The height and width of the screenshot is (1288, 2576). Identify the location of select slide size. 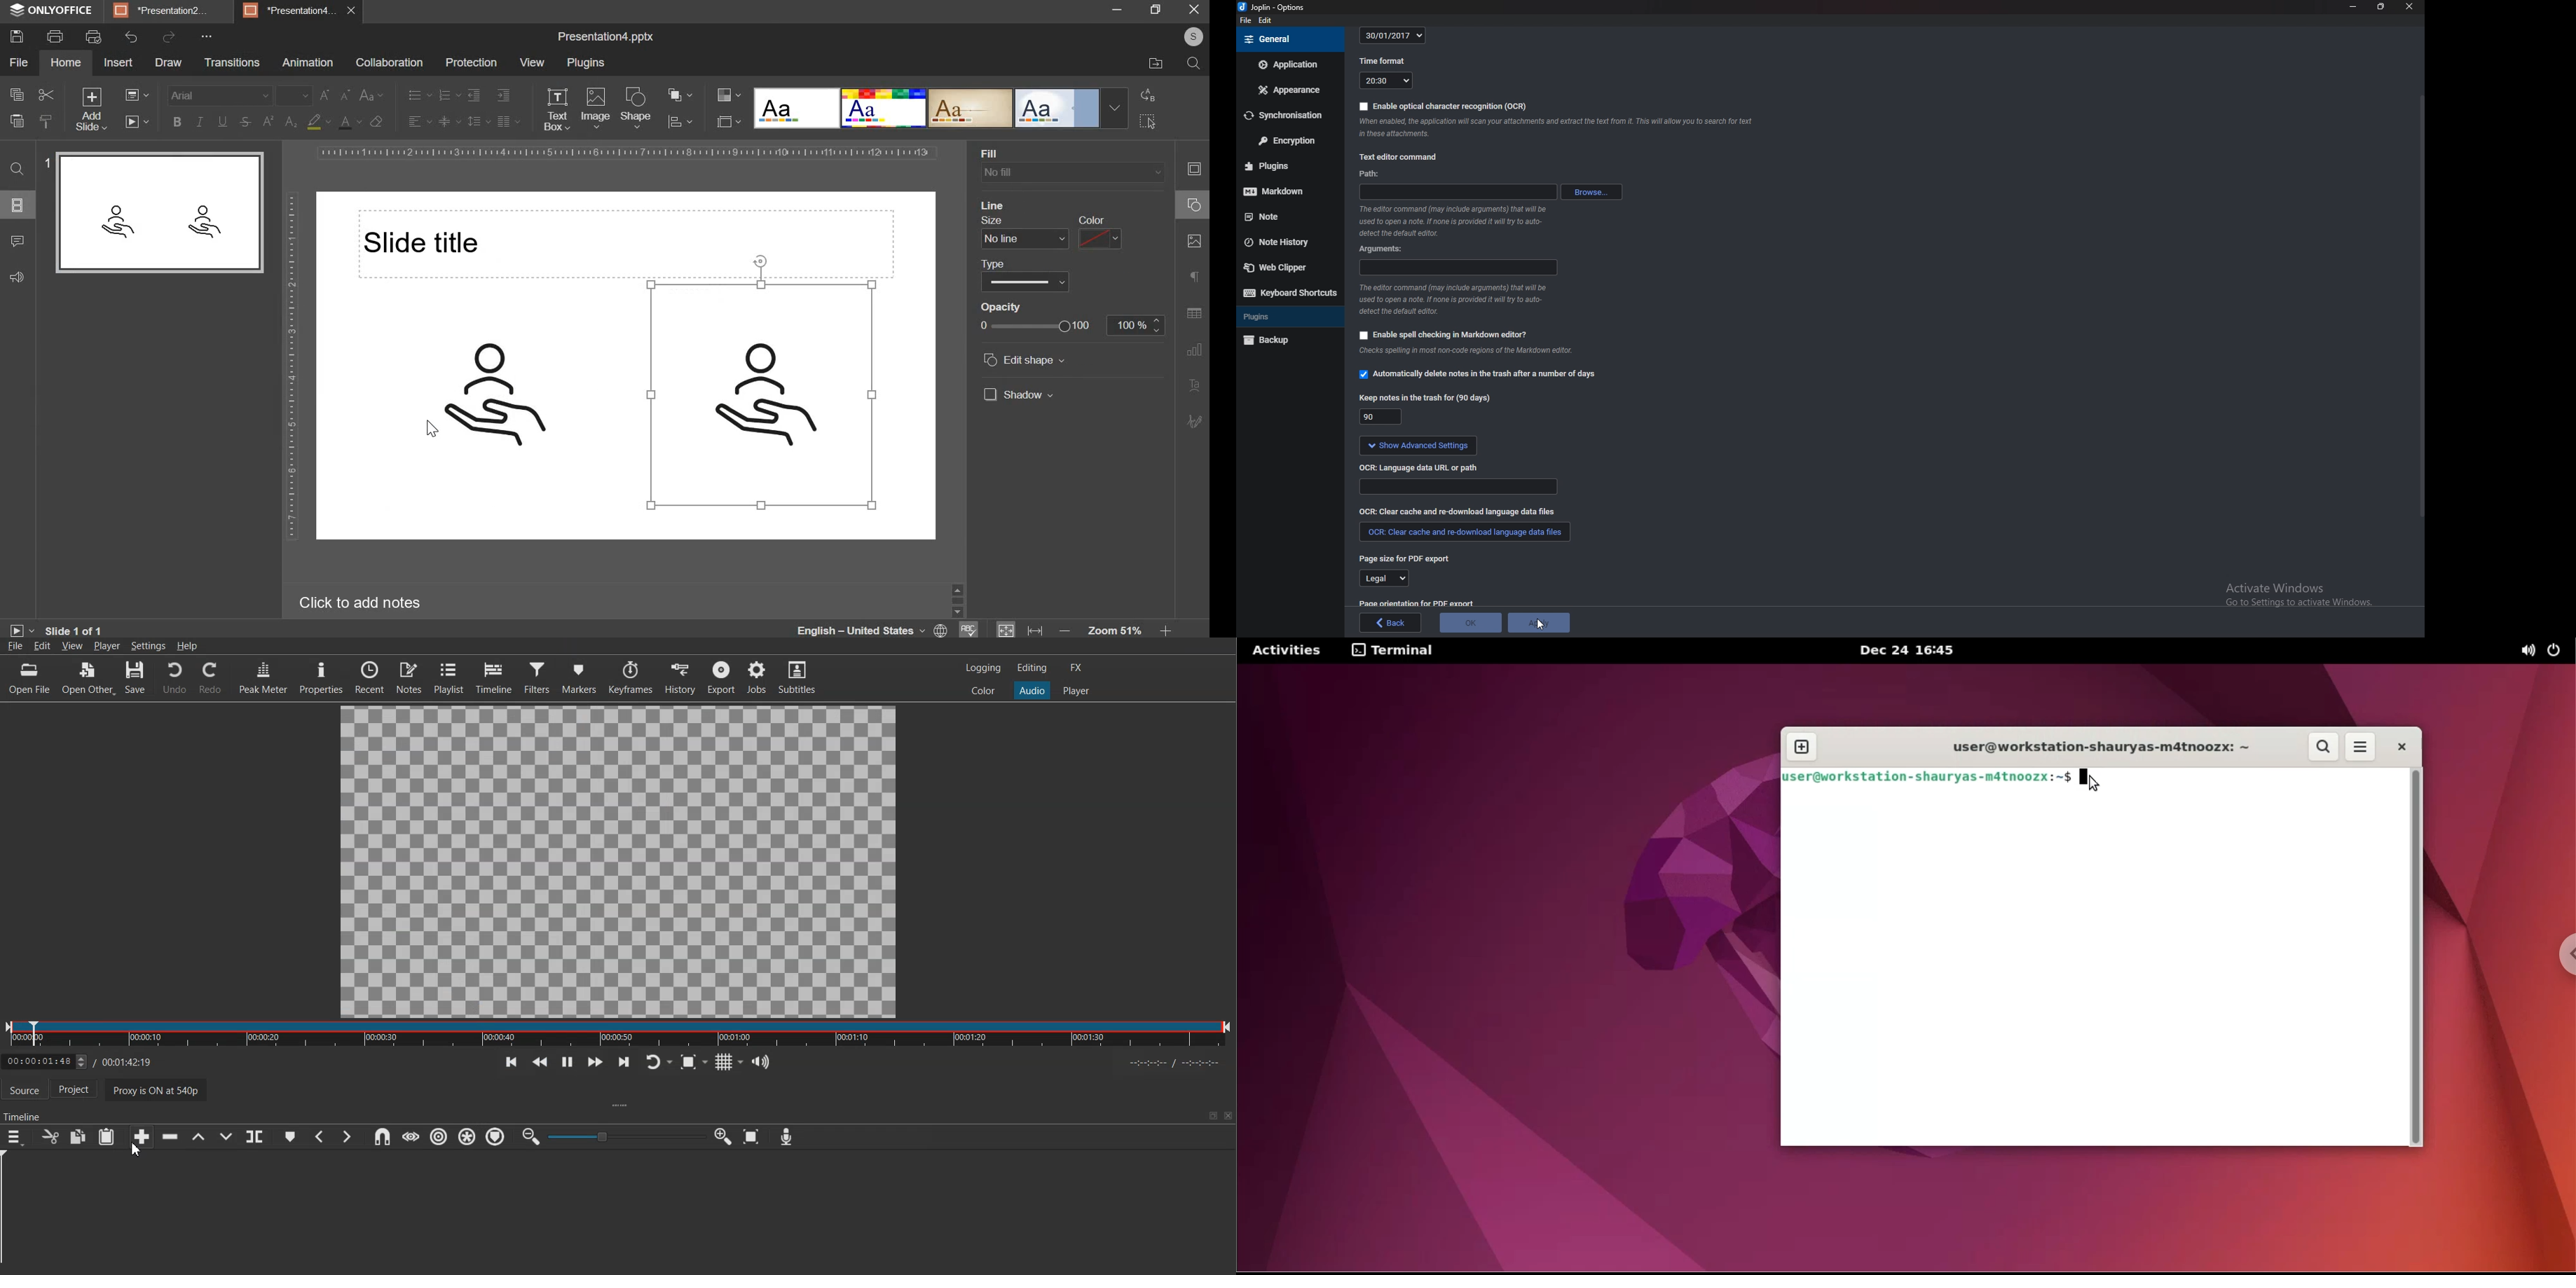
(726, 121).